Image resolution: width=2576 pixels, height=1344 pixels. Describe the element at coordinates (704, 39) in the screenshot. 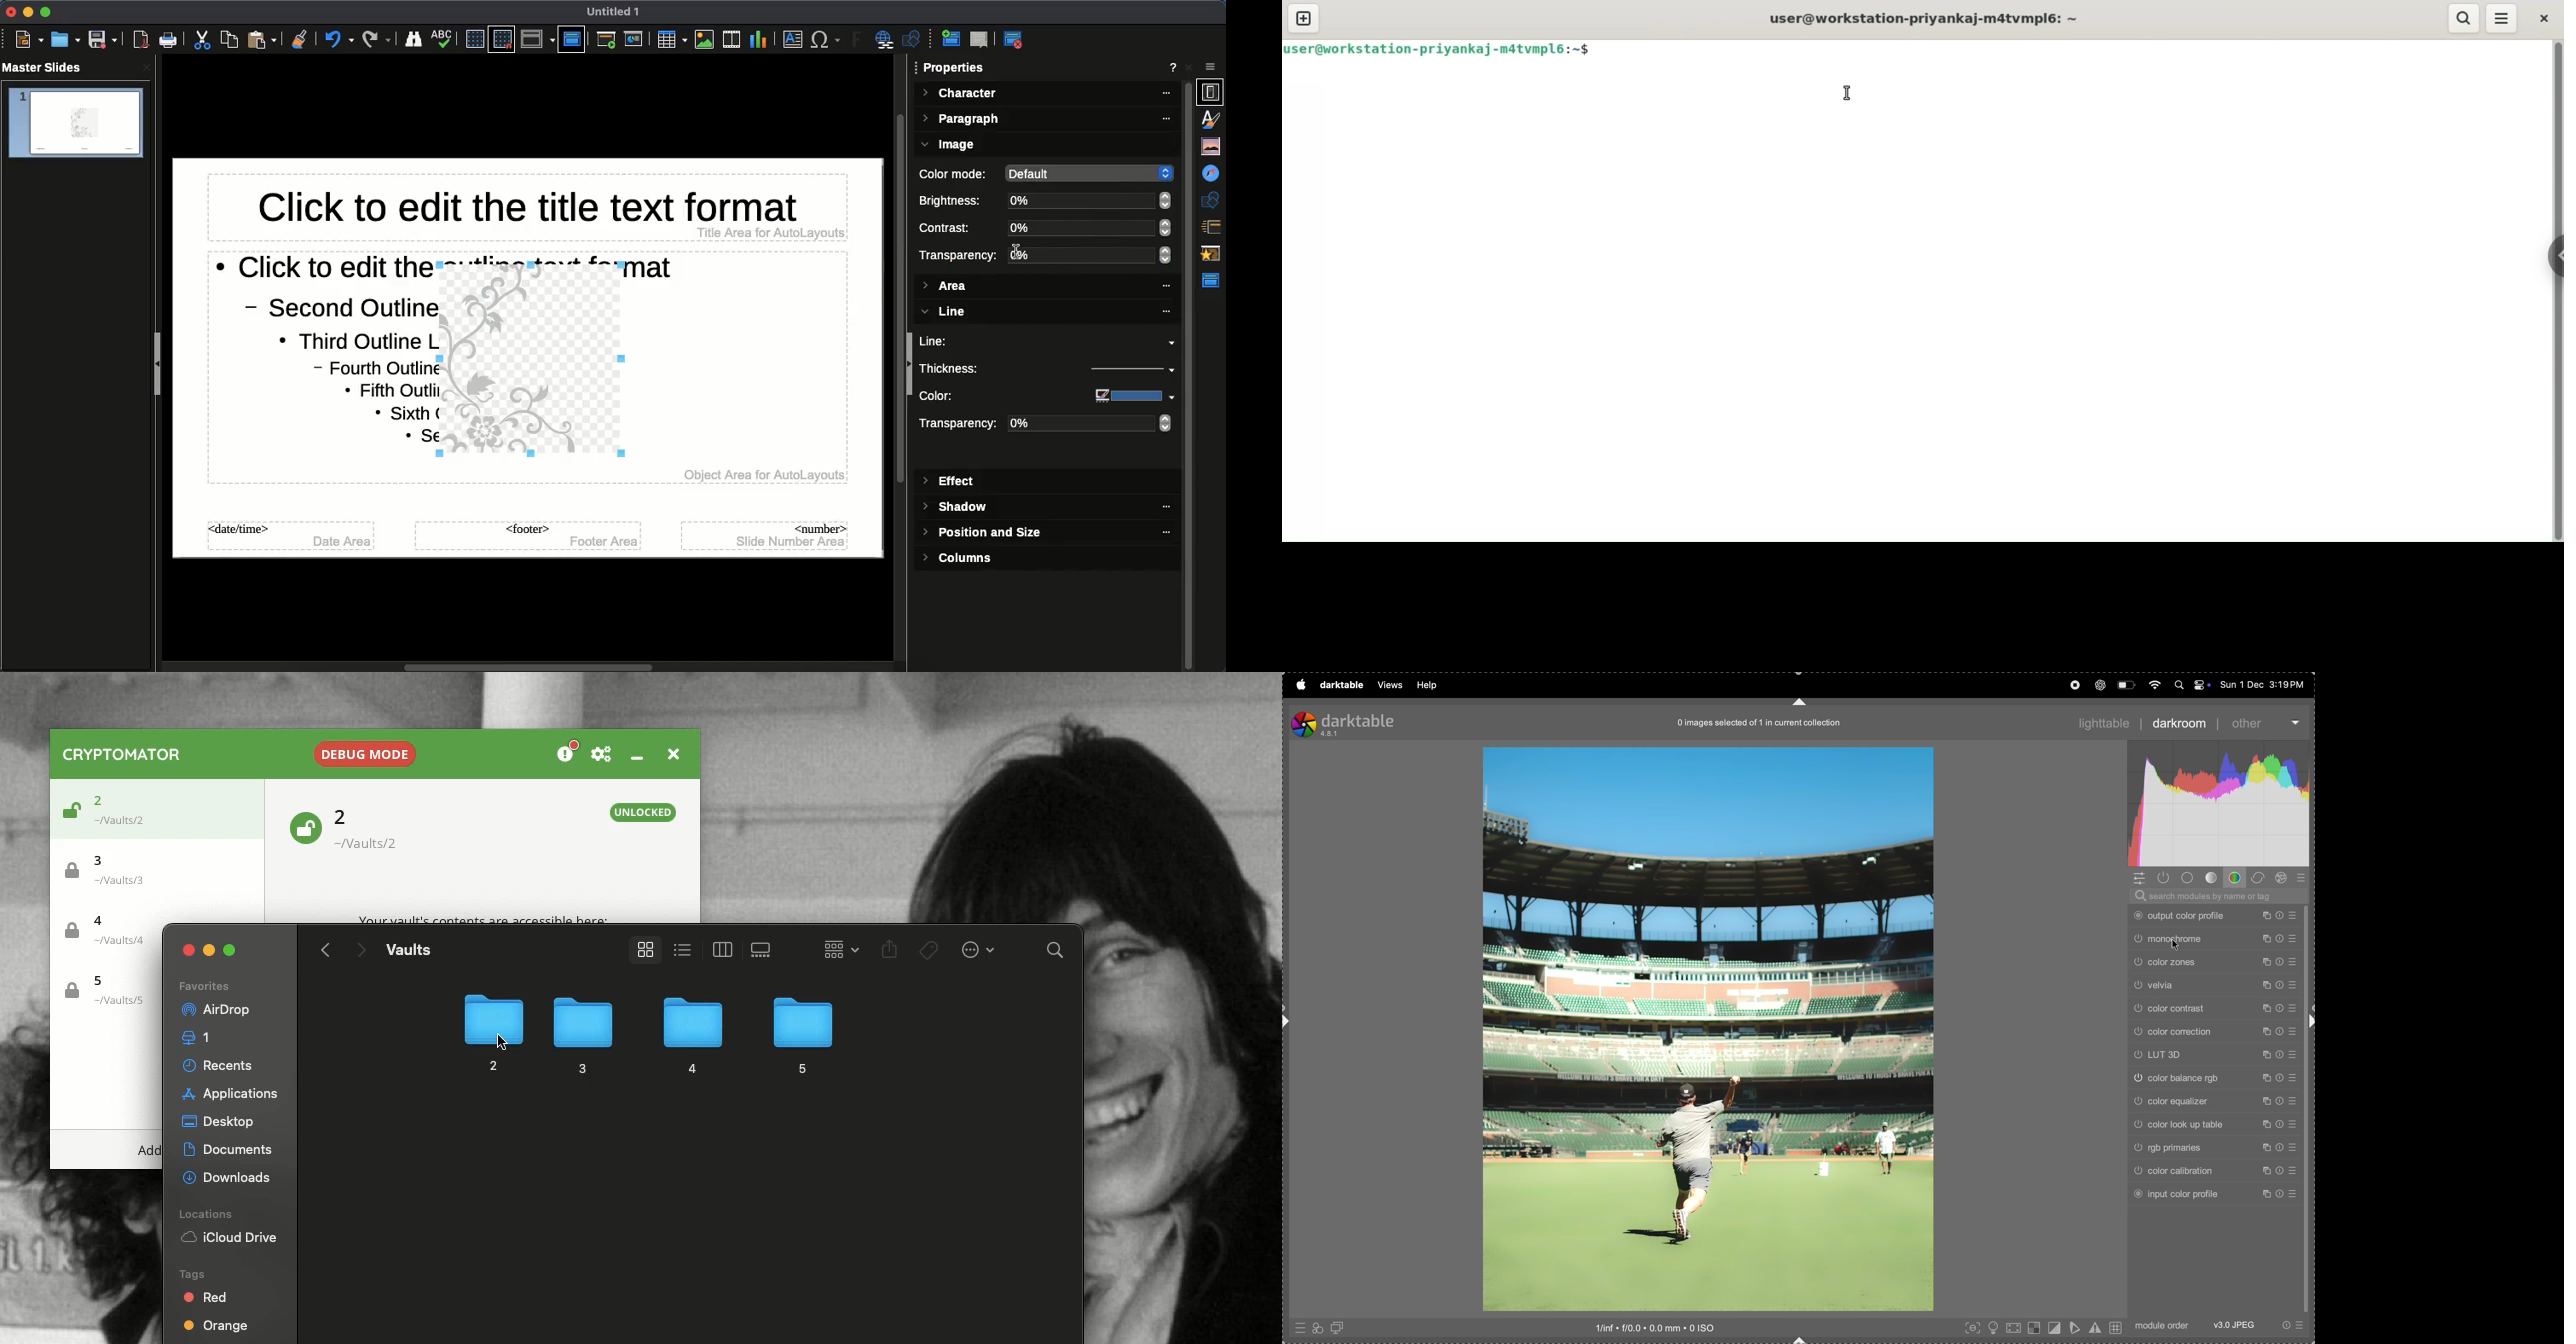

I see `Images` at that location.